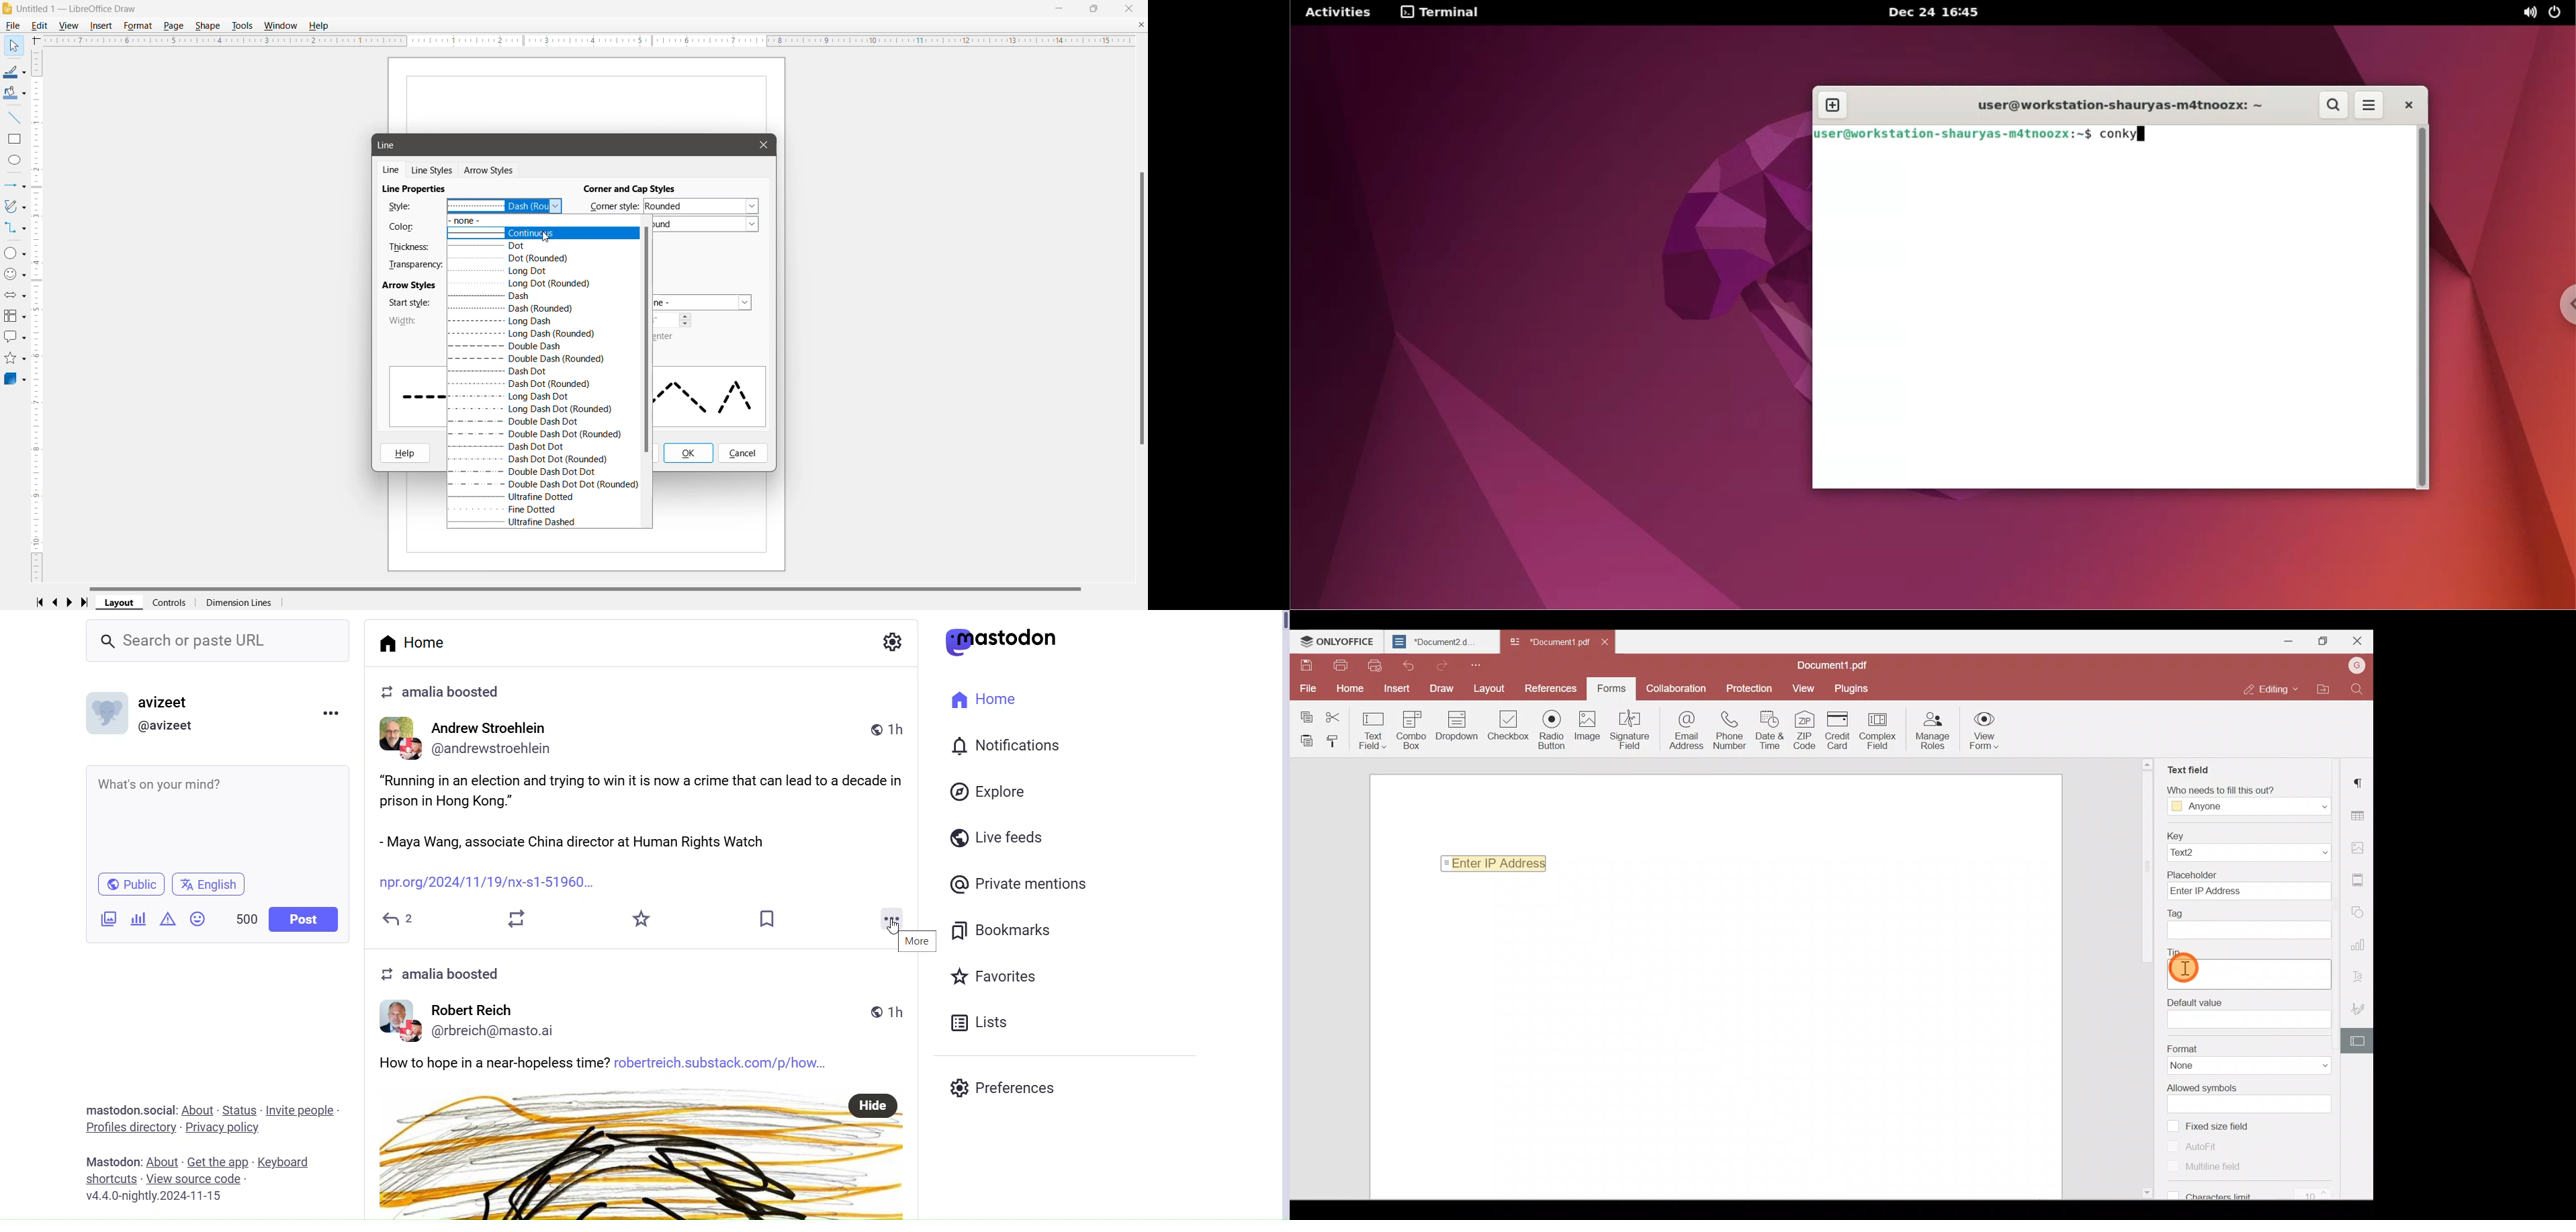  Describe the element at coordinates (170, 603) in the screenshot. I see `Controls` at that location.